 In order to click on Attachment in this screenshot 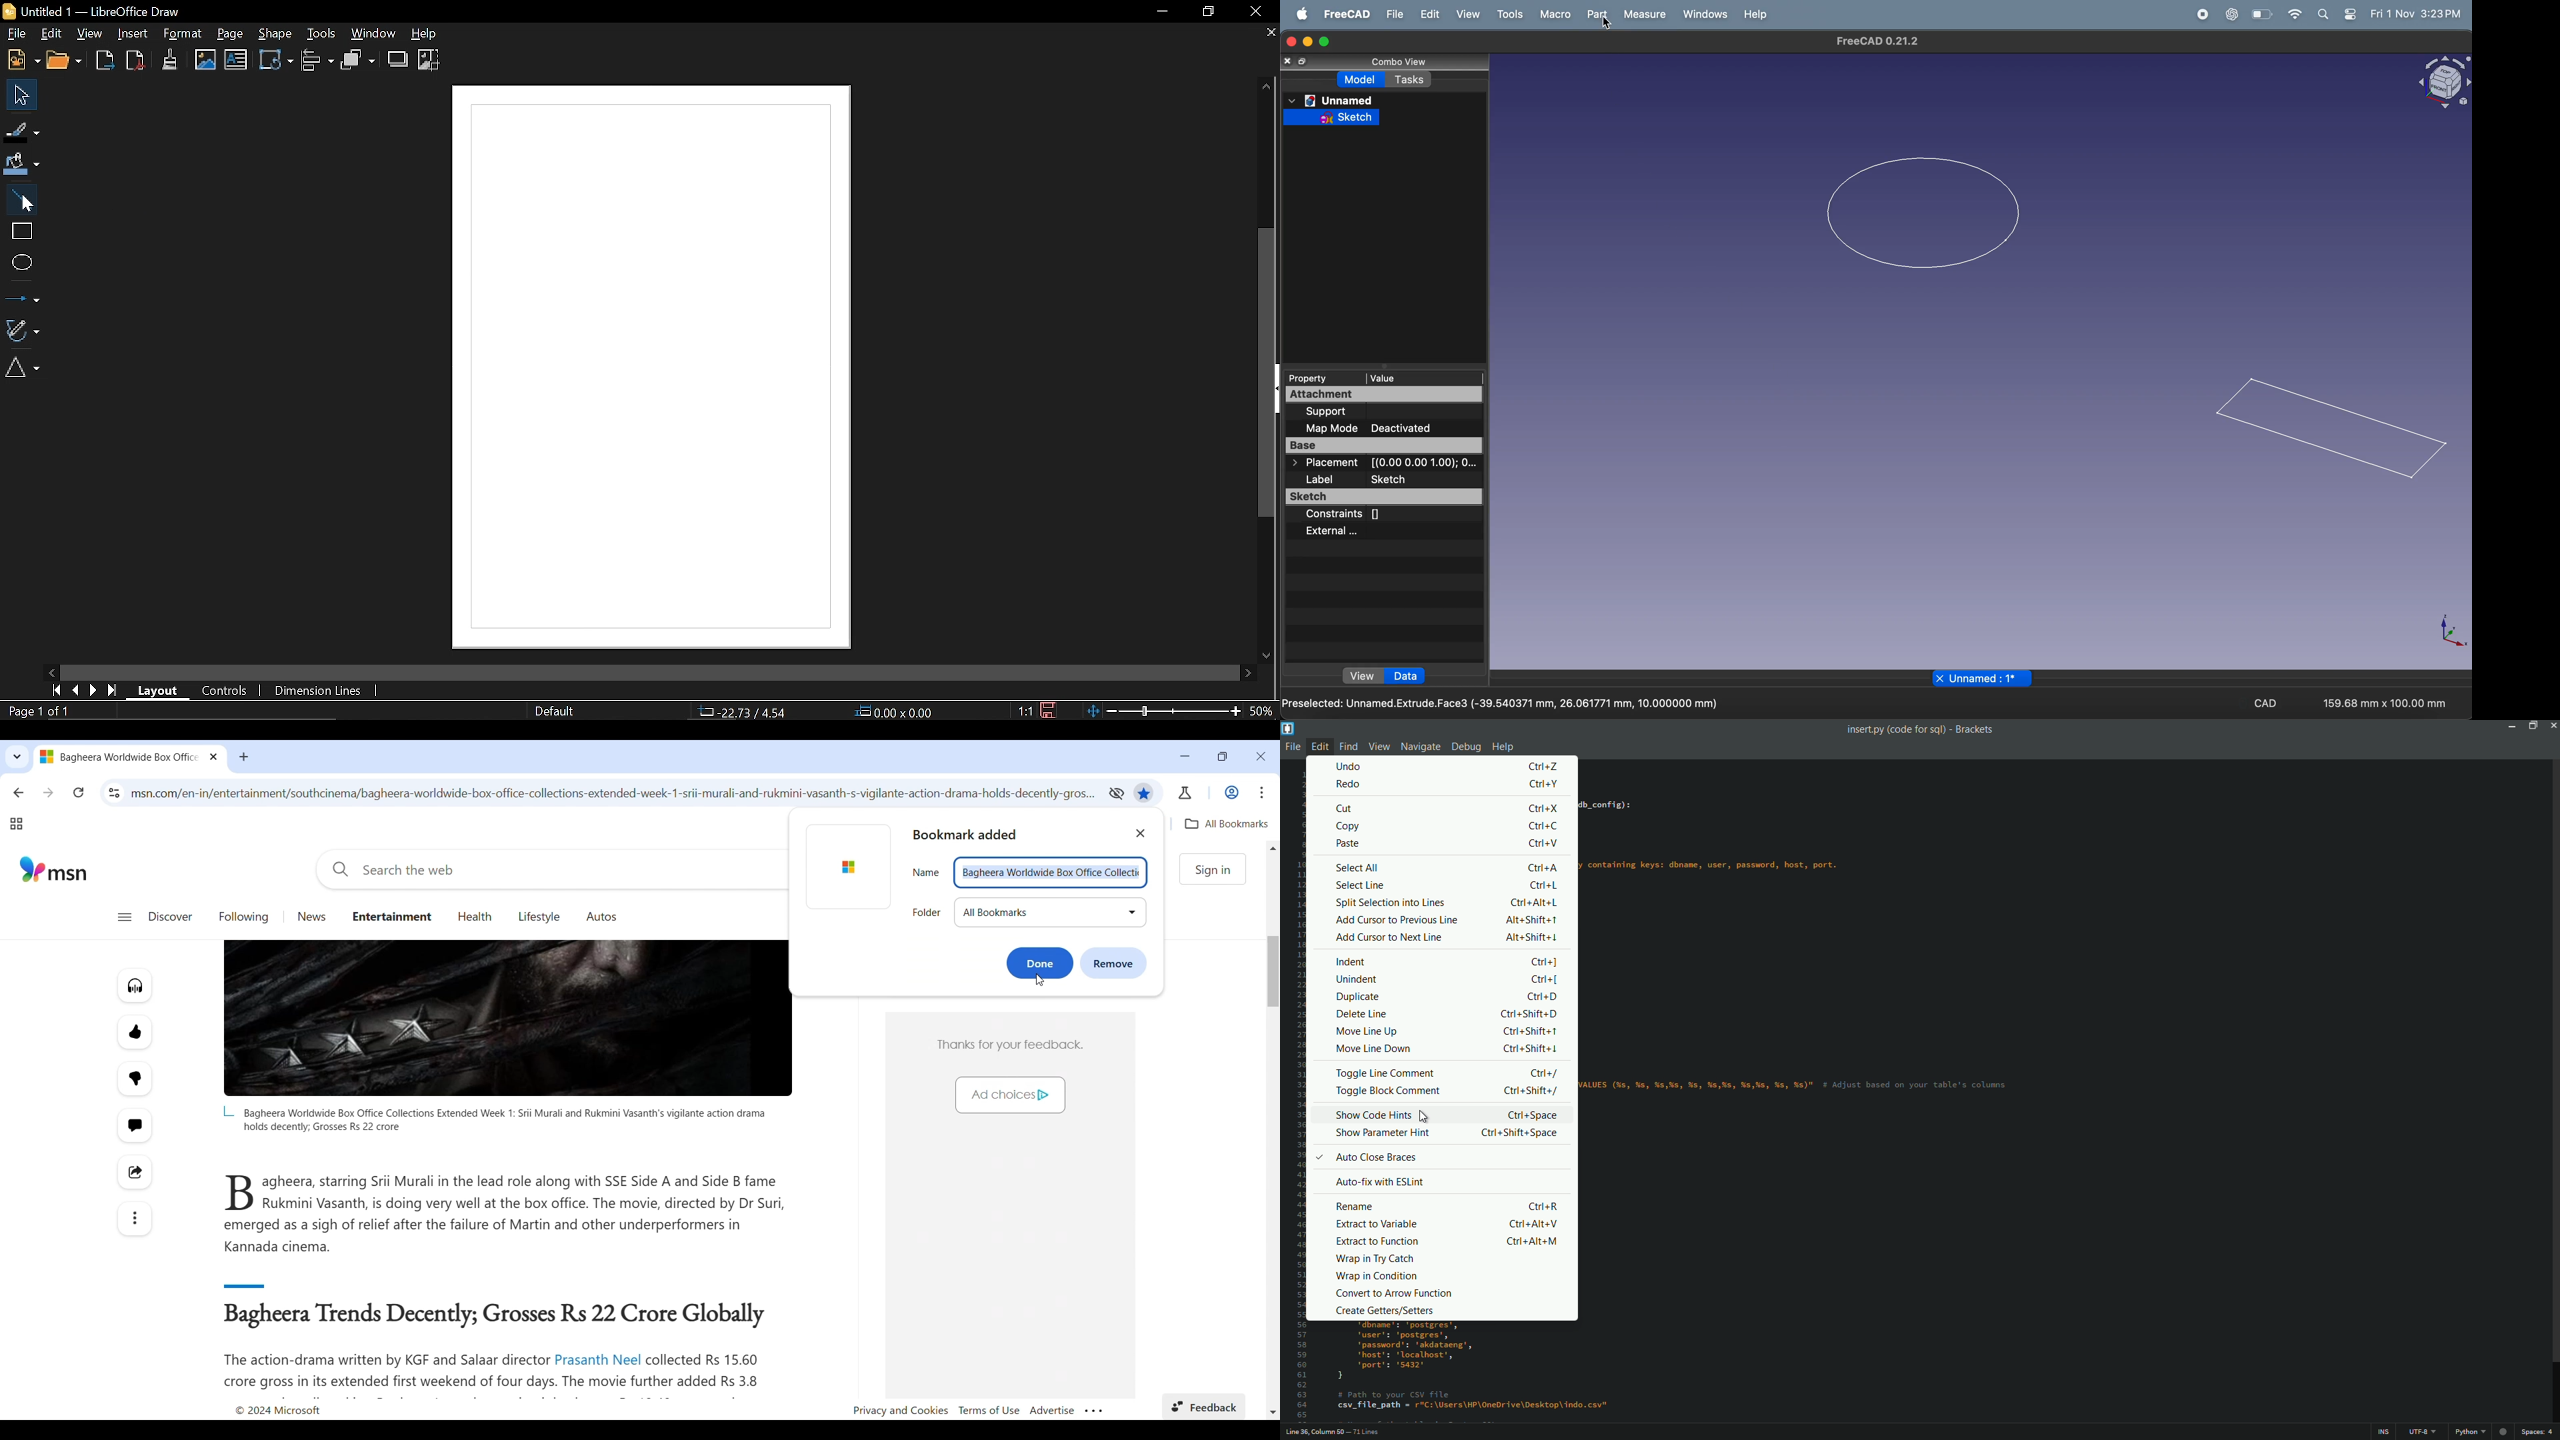, I will do `click(1384, 395)`.